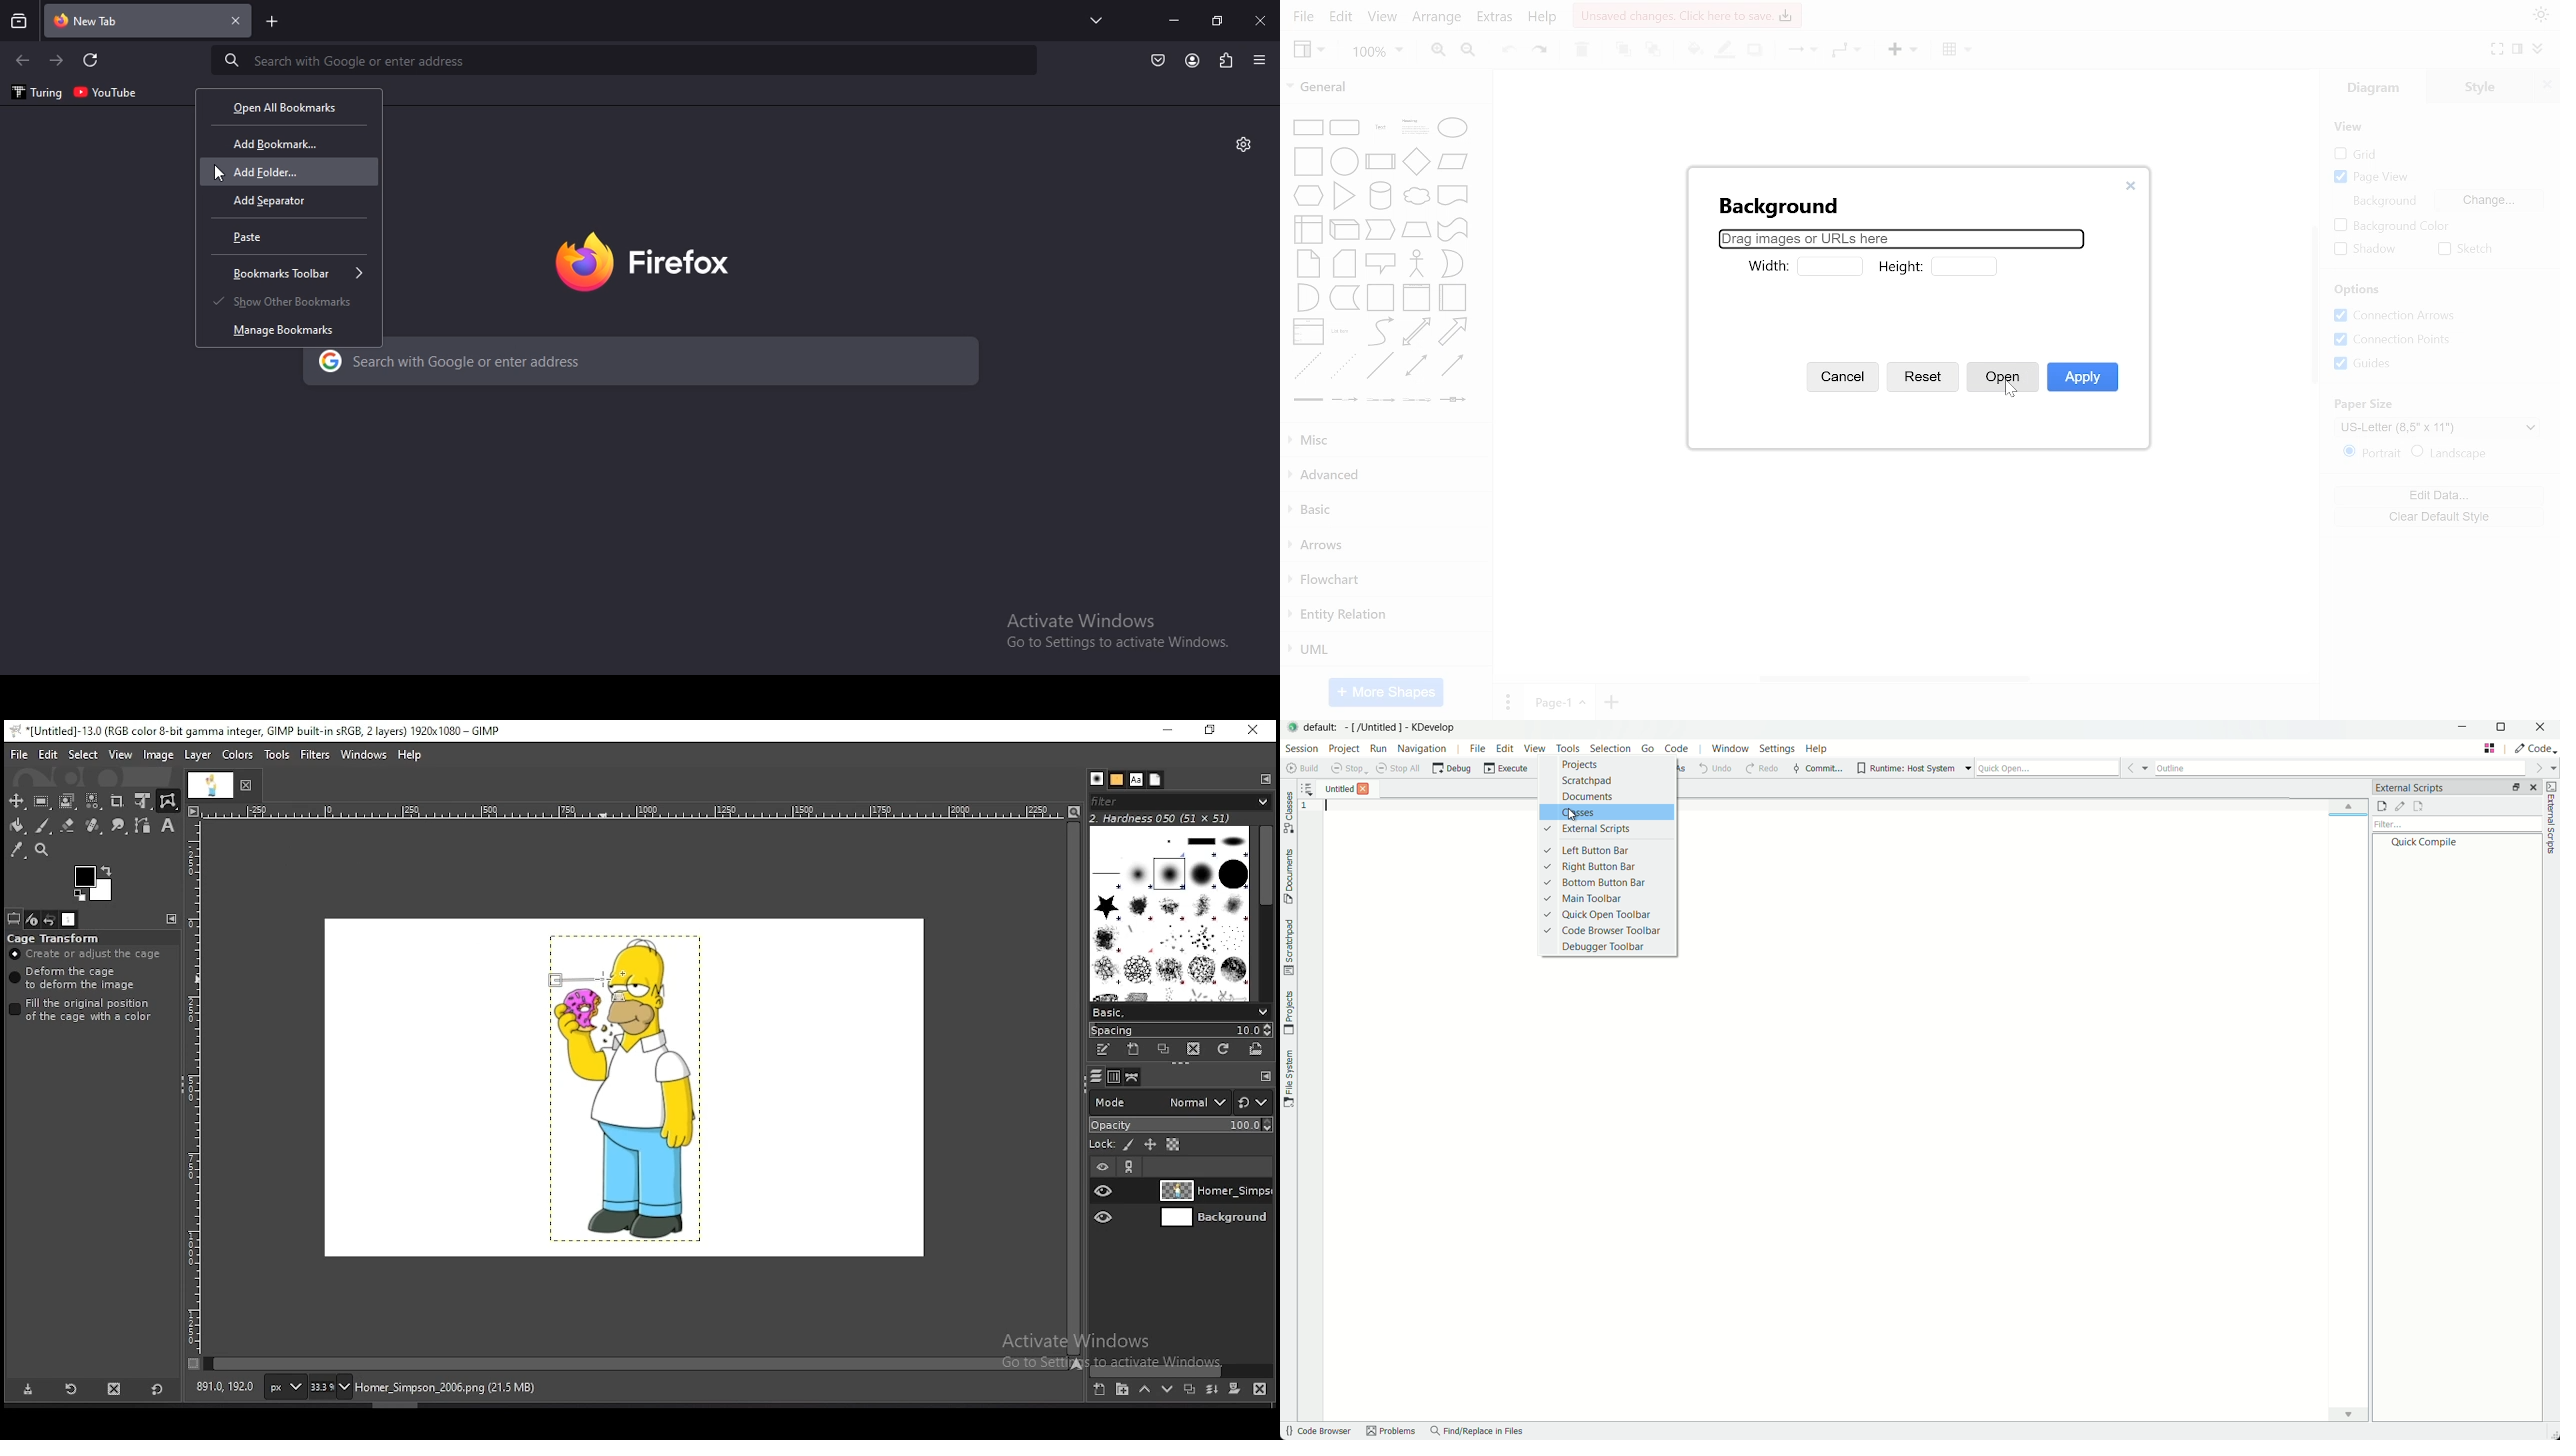 The height and width of the screenshot is (1456, 2576). I want to click on cursor, so click(2011, 392).